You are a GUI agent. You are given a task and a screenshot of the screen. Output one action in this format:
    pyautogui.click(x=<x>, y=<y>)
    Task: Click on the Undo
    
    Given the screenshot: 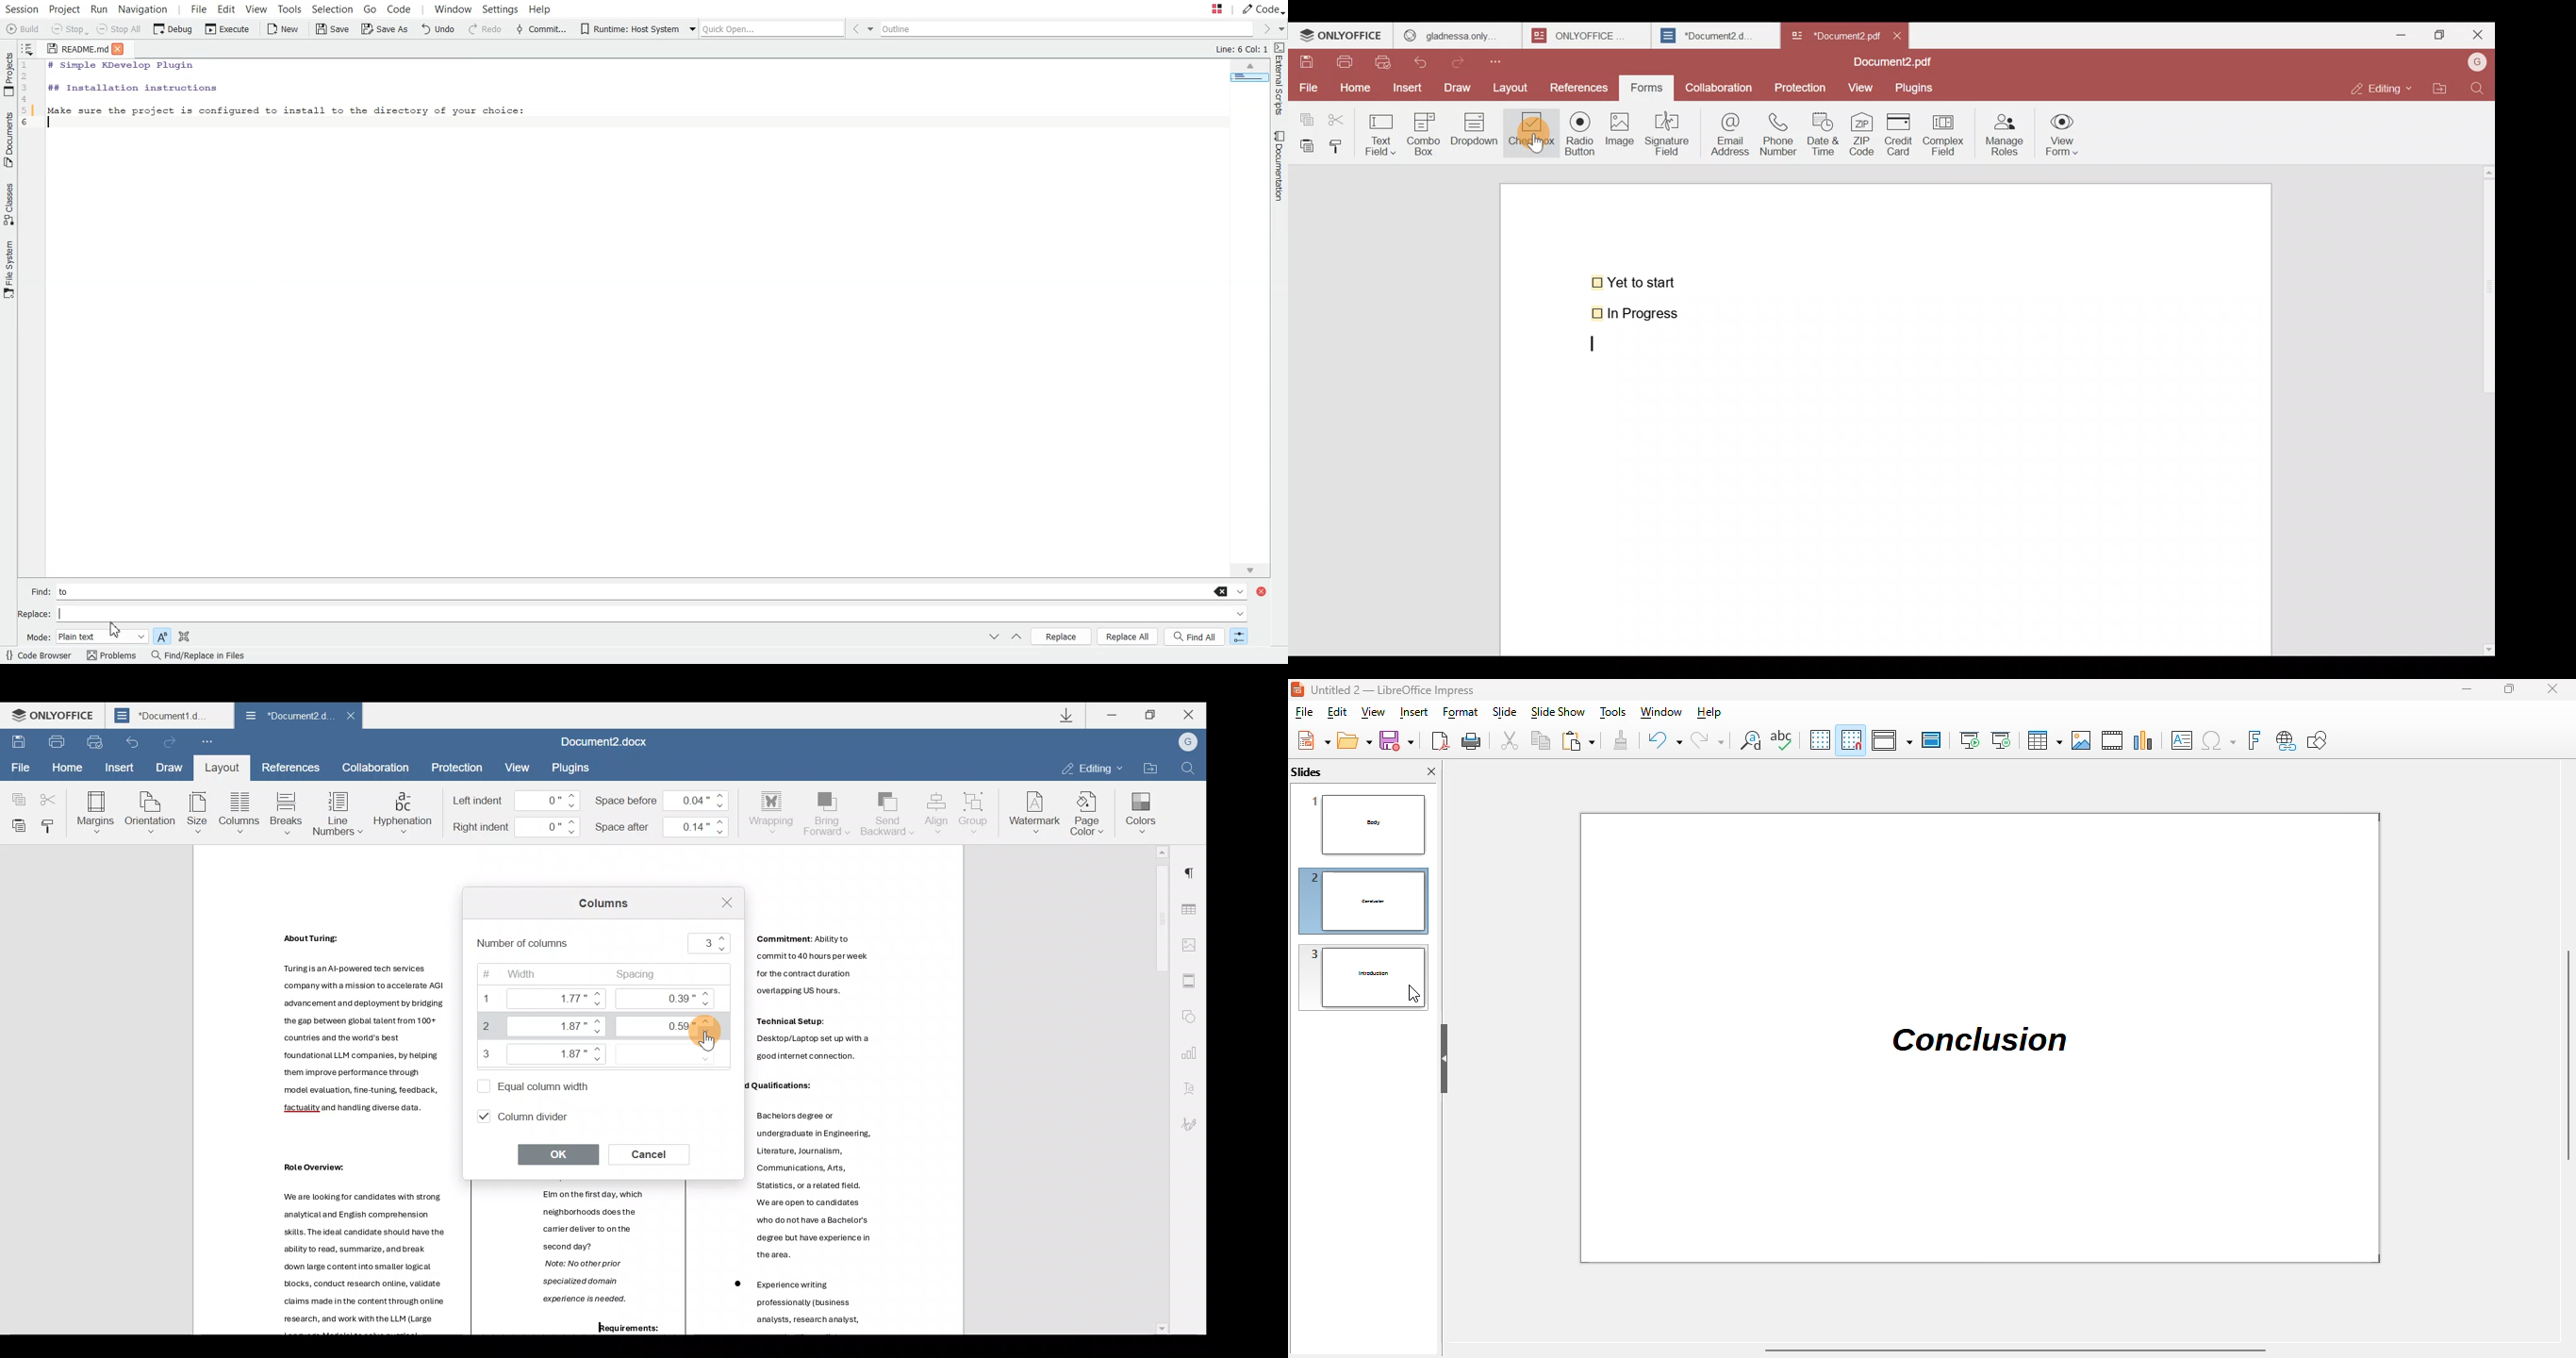 What is the action you would take?
    pyautogui.click(x=132, y=742)
    